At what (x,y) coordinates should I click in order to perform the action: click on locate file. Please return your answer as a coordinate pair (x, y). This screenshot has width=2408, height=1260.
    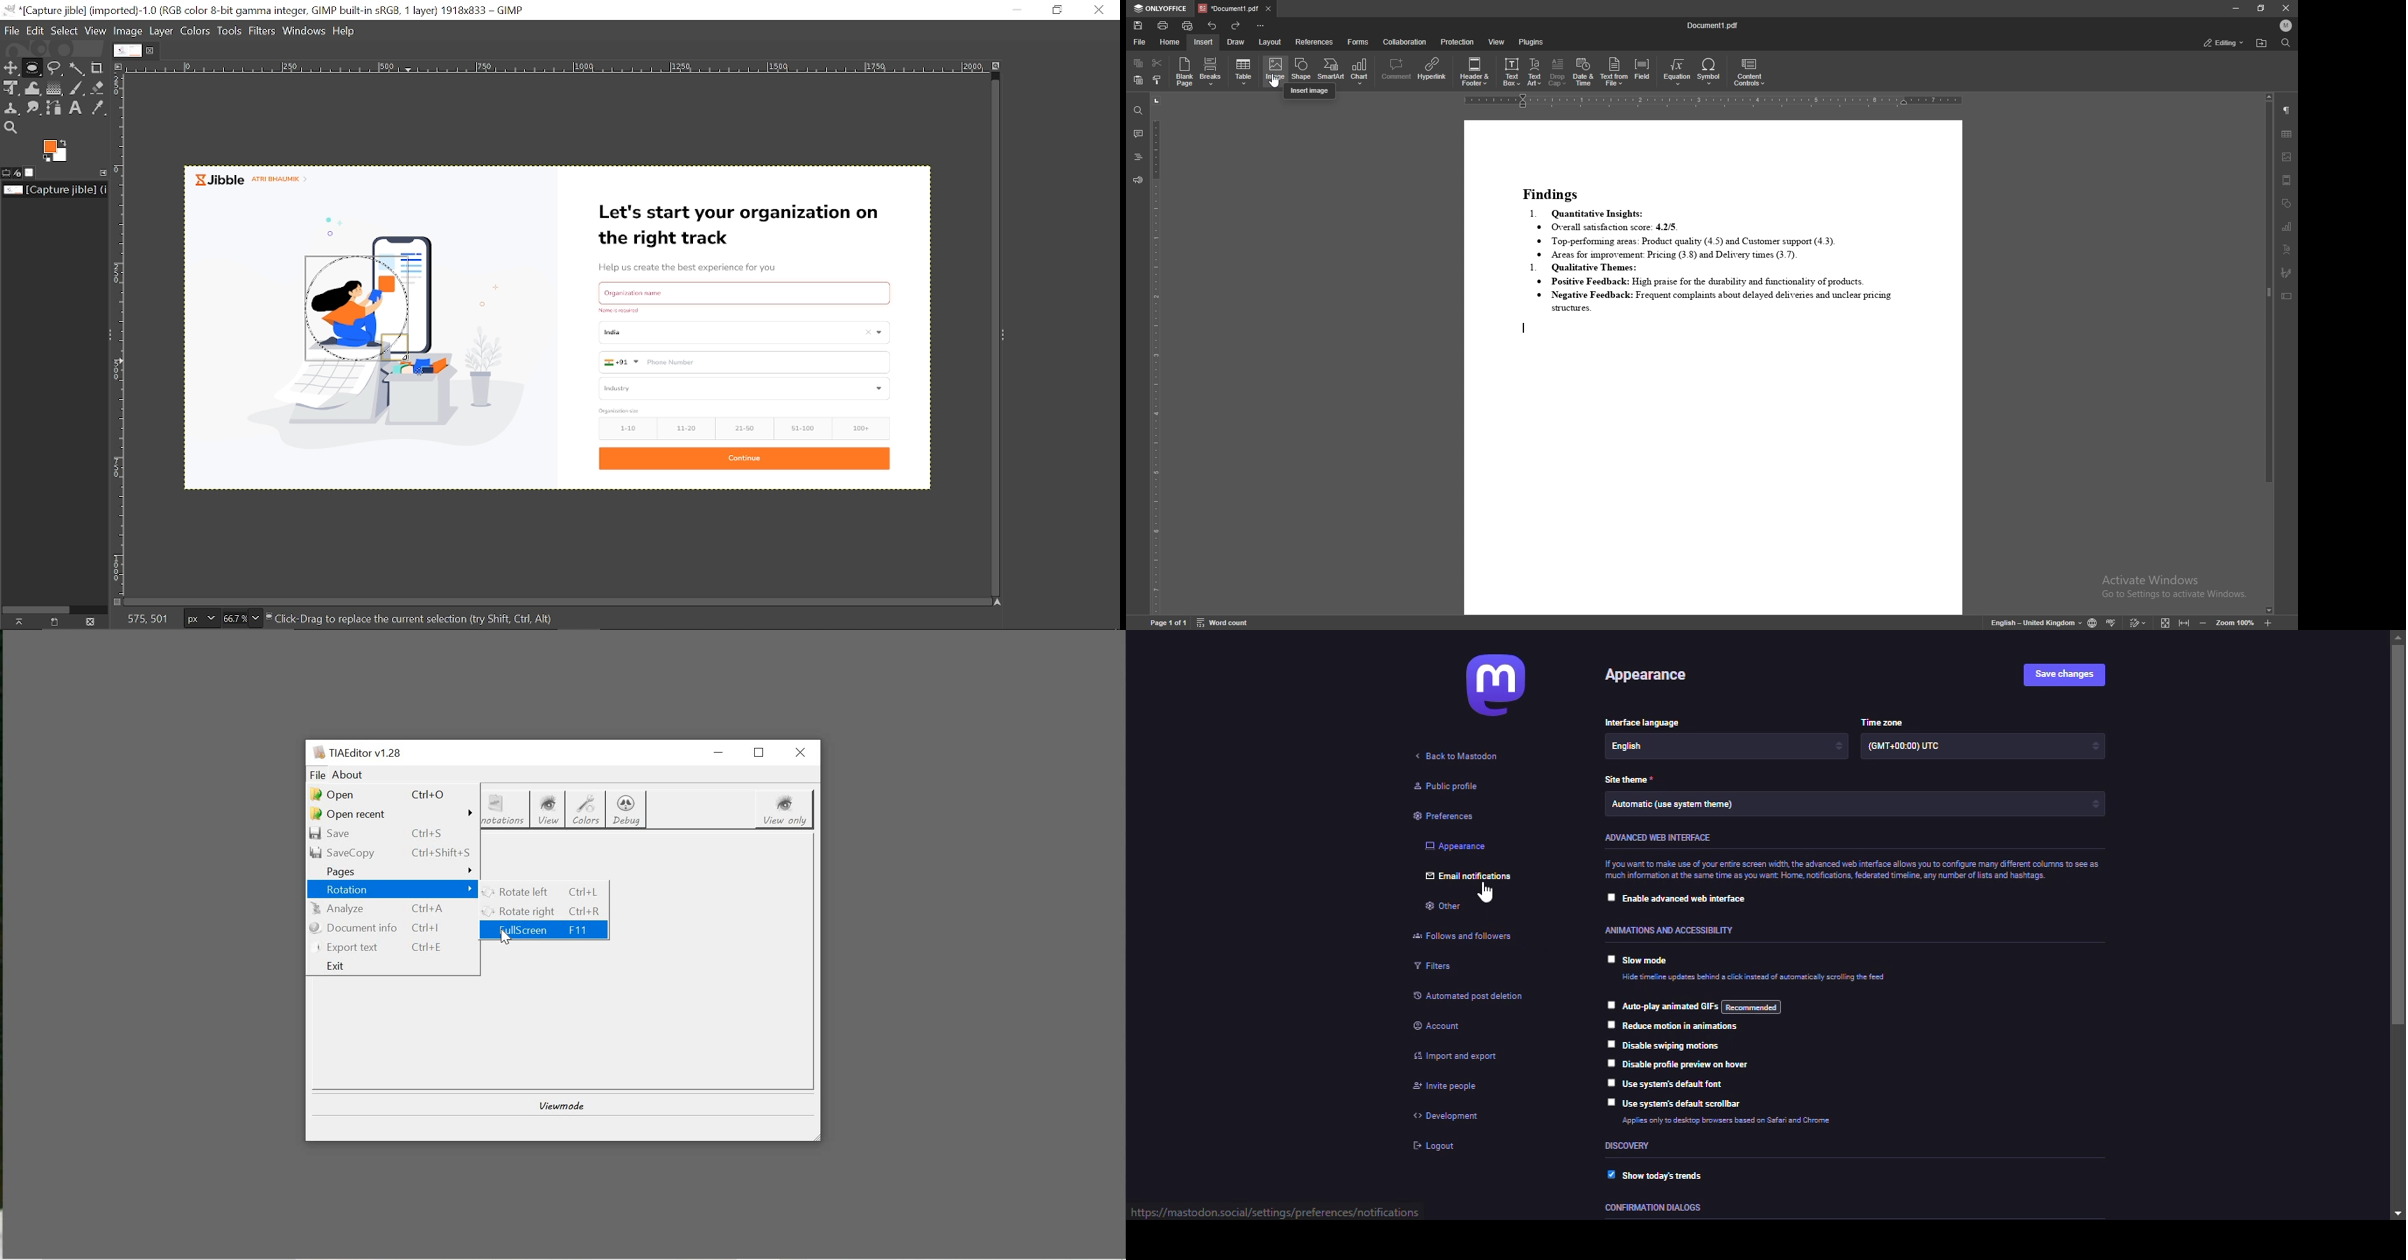
    Looking at the image, I should click on (2262, 43).